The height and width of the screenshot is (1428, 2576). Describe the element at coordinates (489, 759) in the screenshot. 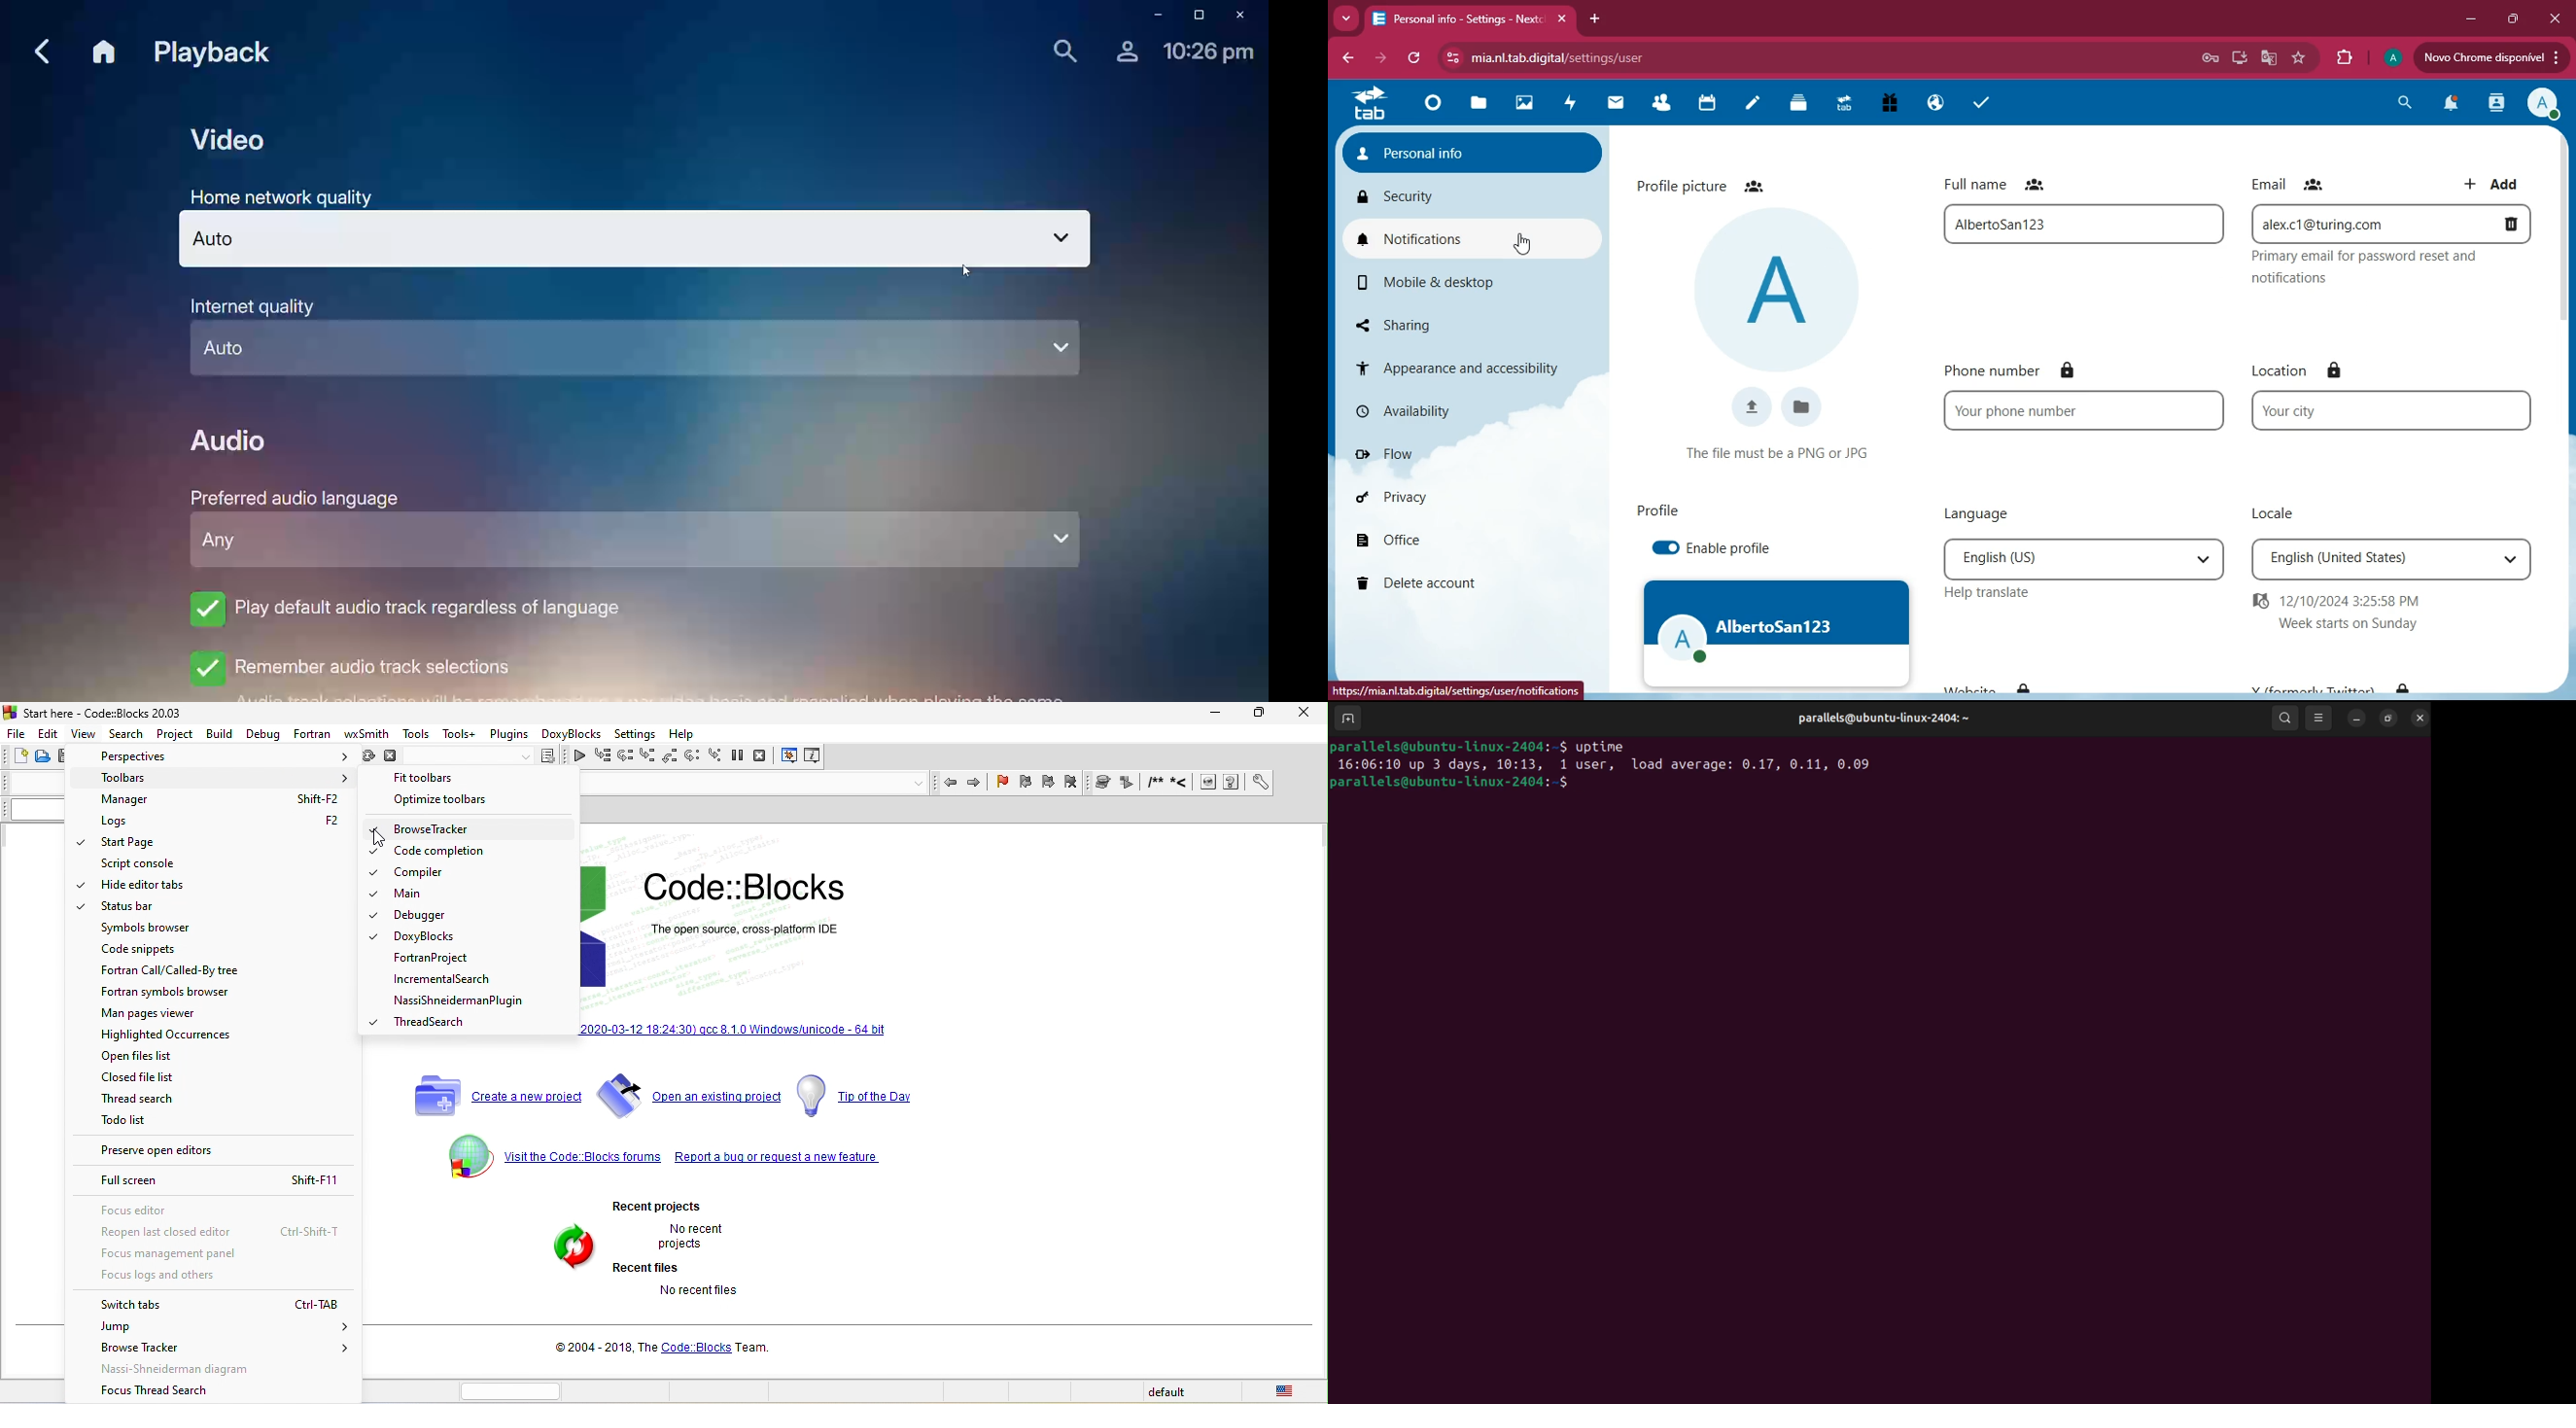

I see `select target dialogue` at that location.